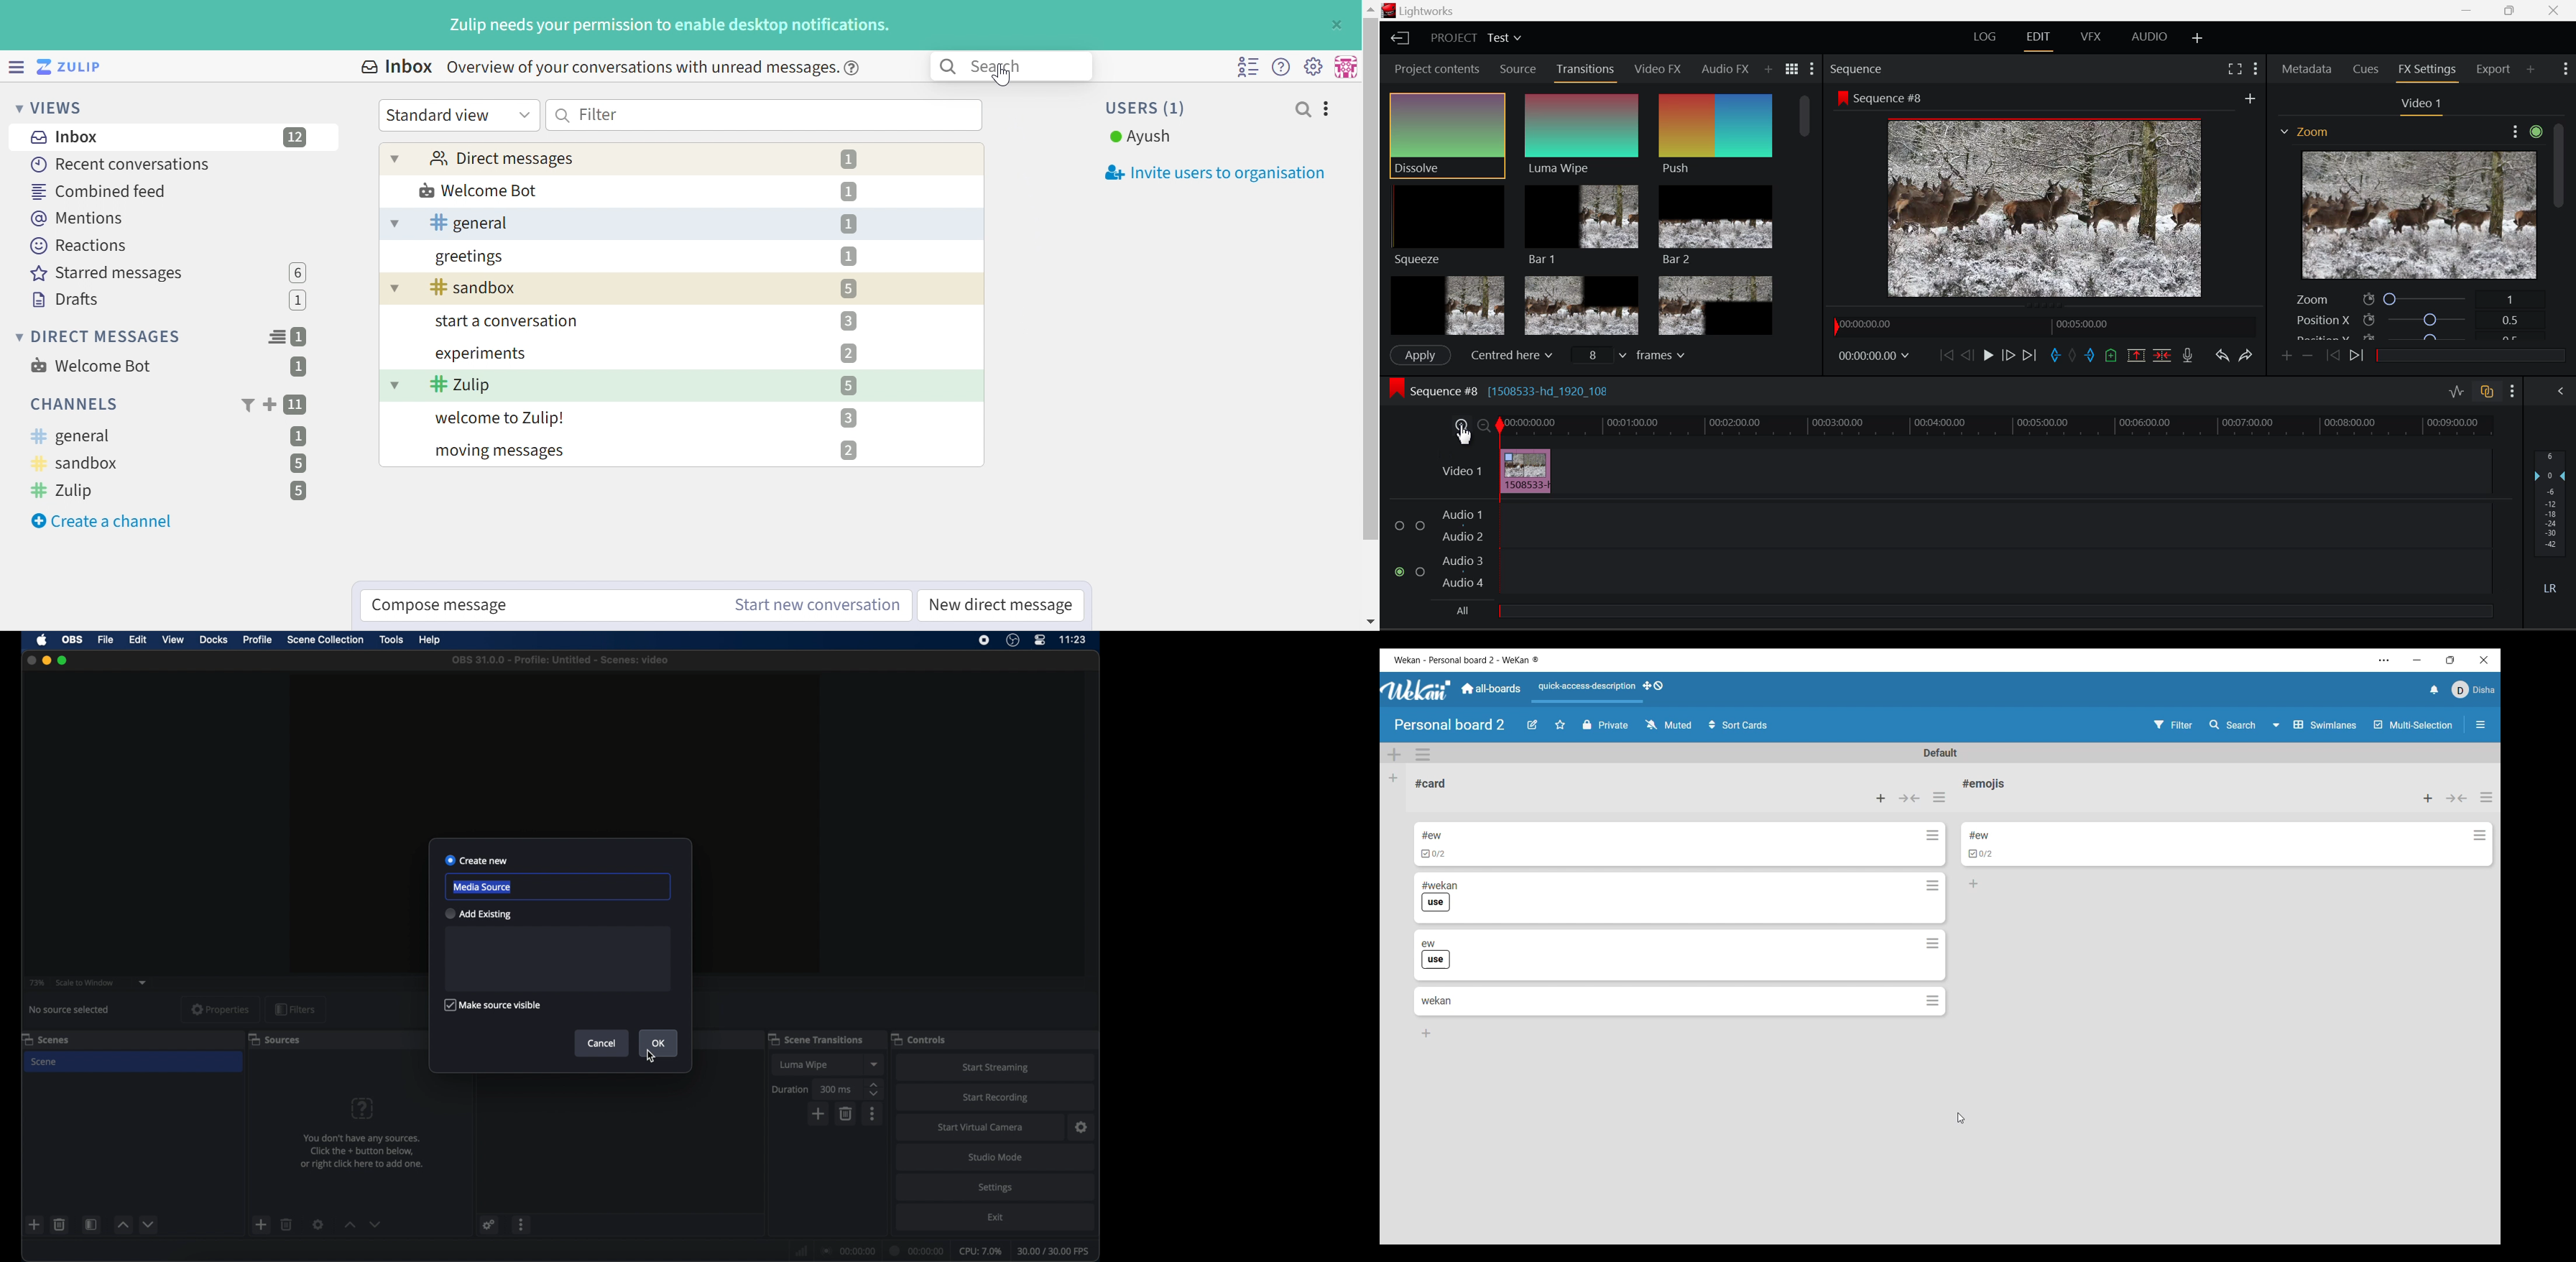 The height and width of the screenshot is (1288, 2576). I want to click on controls, so click(919, 1039).